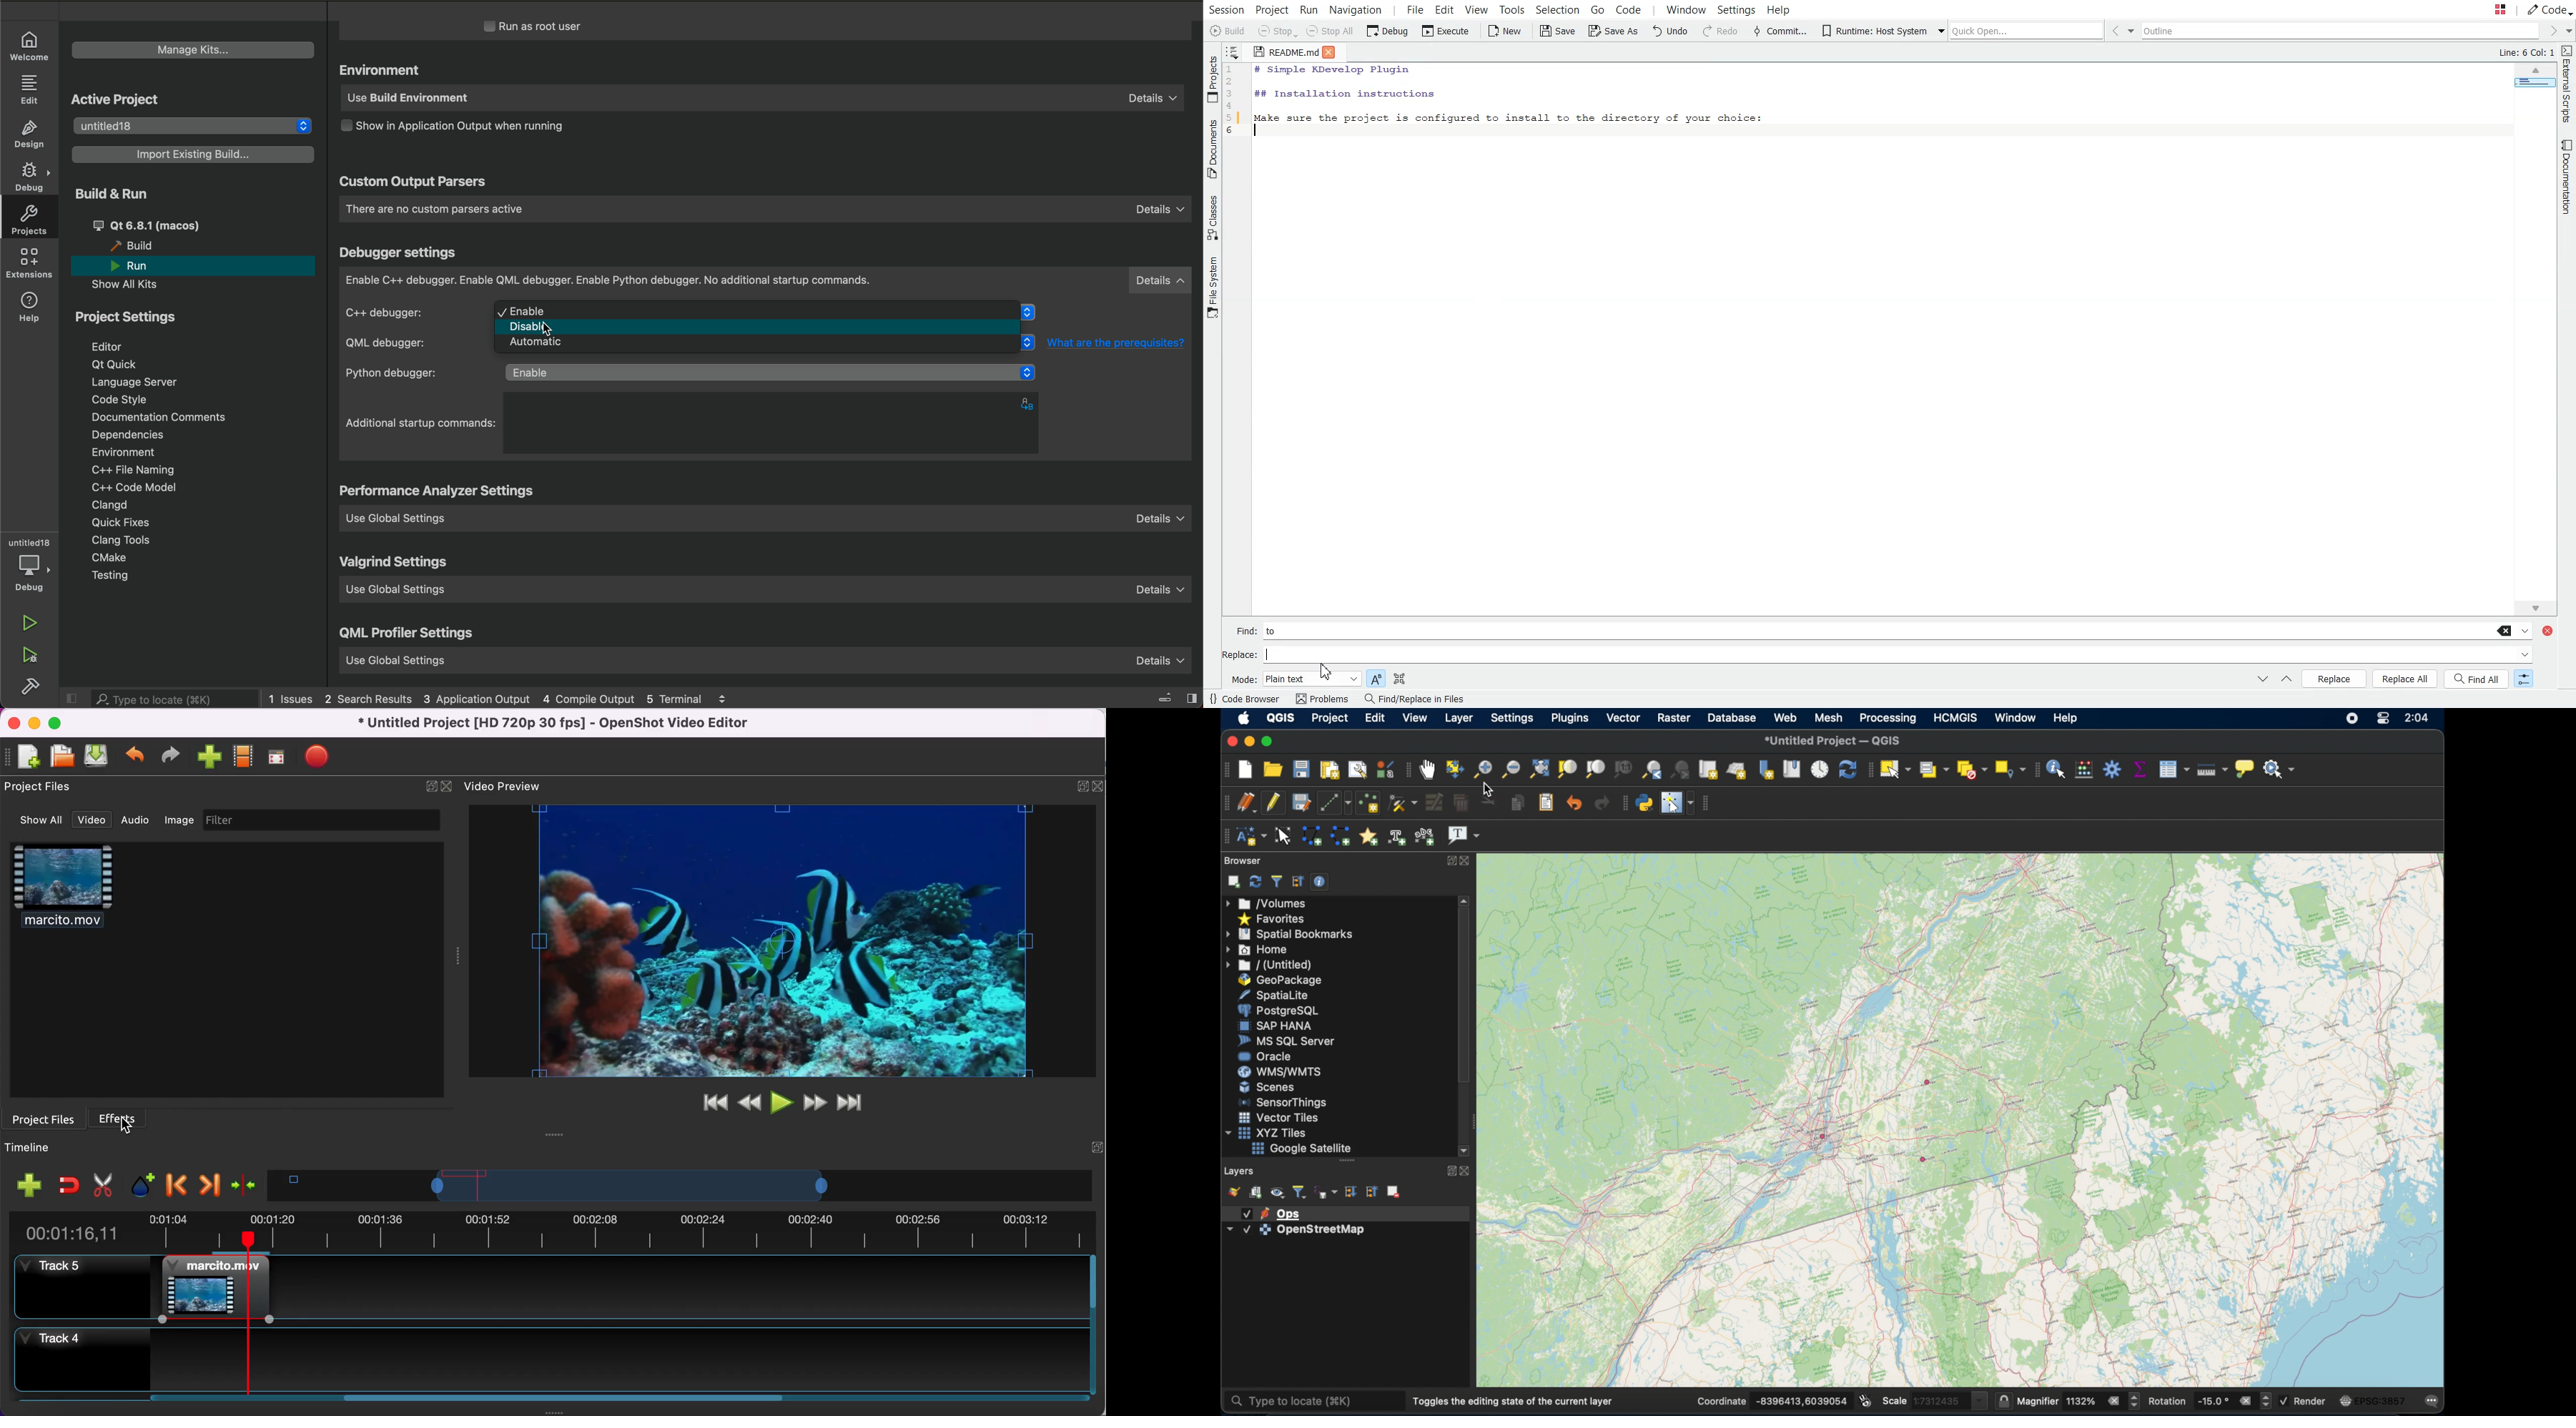 This screenshot has height=1428, width=2576. I want to click on create polygon annotation, so click(1312, 835).